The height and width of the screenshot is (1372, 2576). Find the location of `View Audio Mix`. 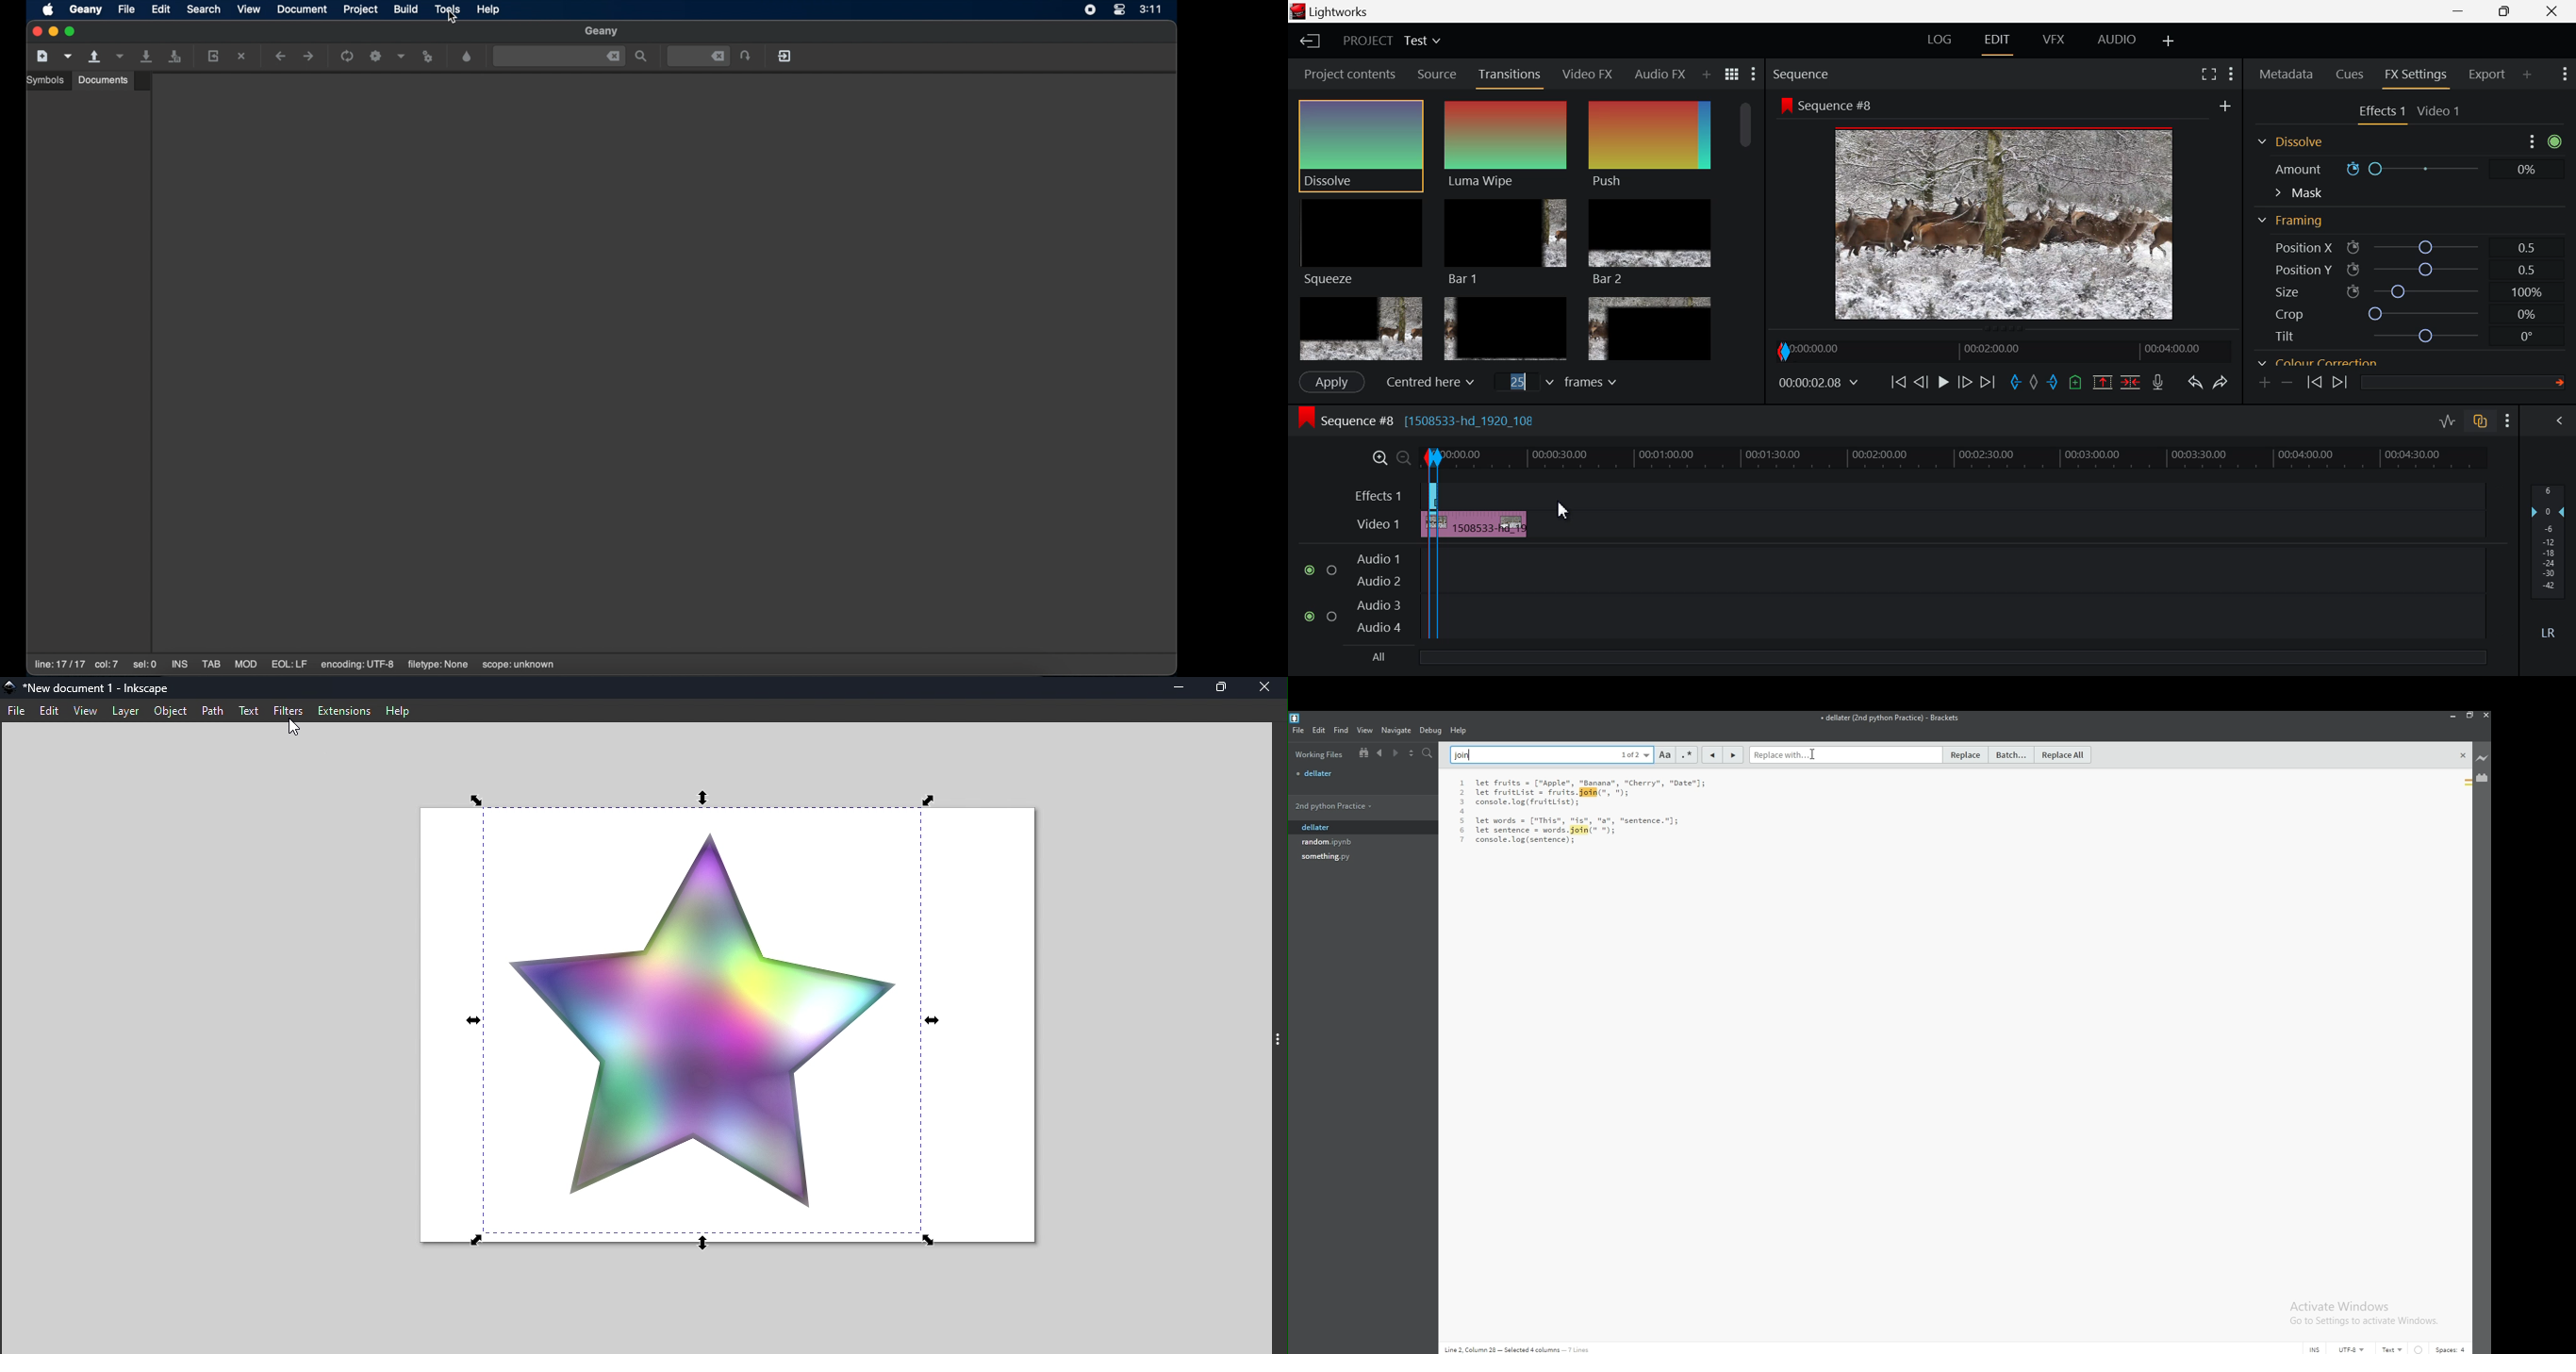

View Audio Mix is located at coordinates (2561, 422).